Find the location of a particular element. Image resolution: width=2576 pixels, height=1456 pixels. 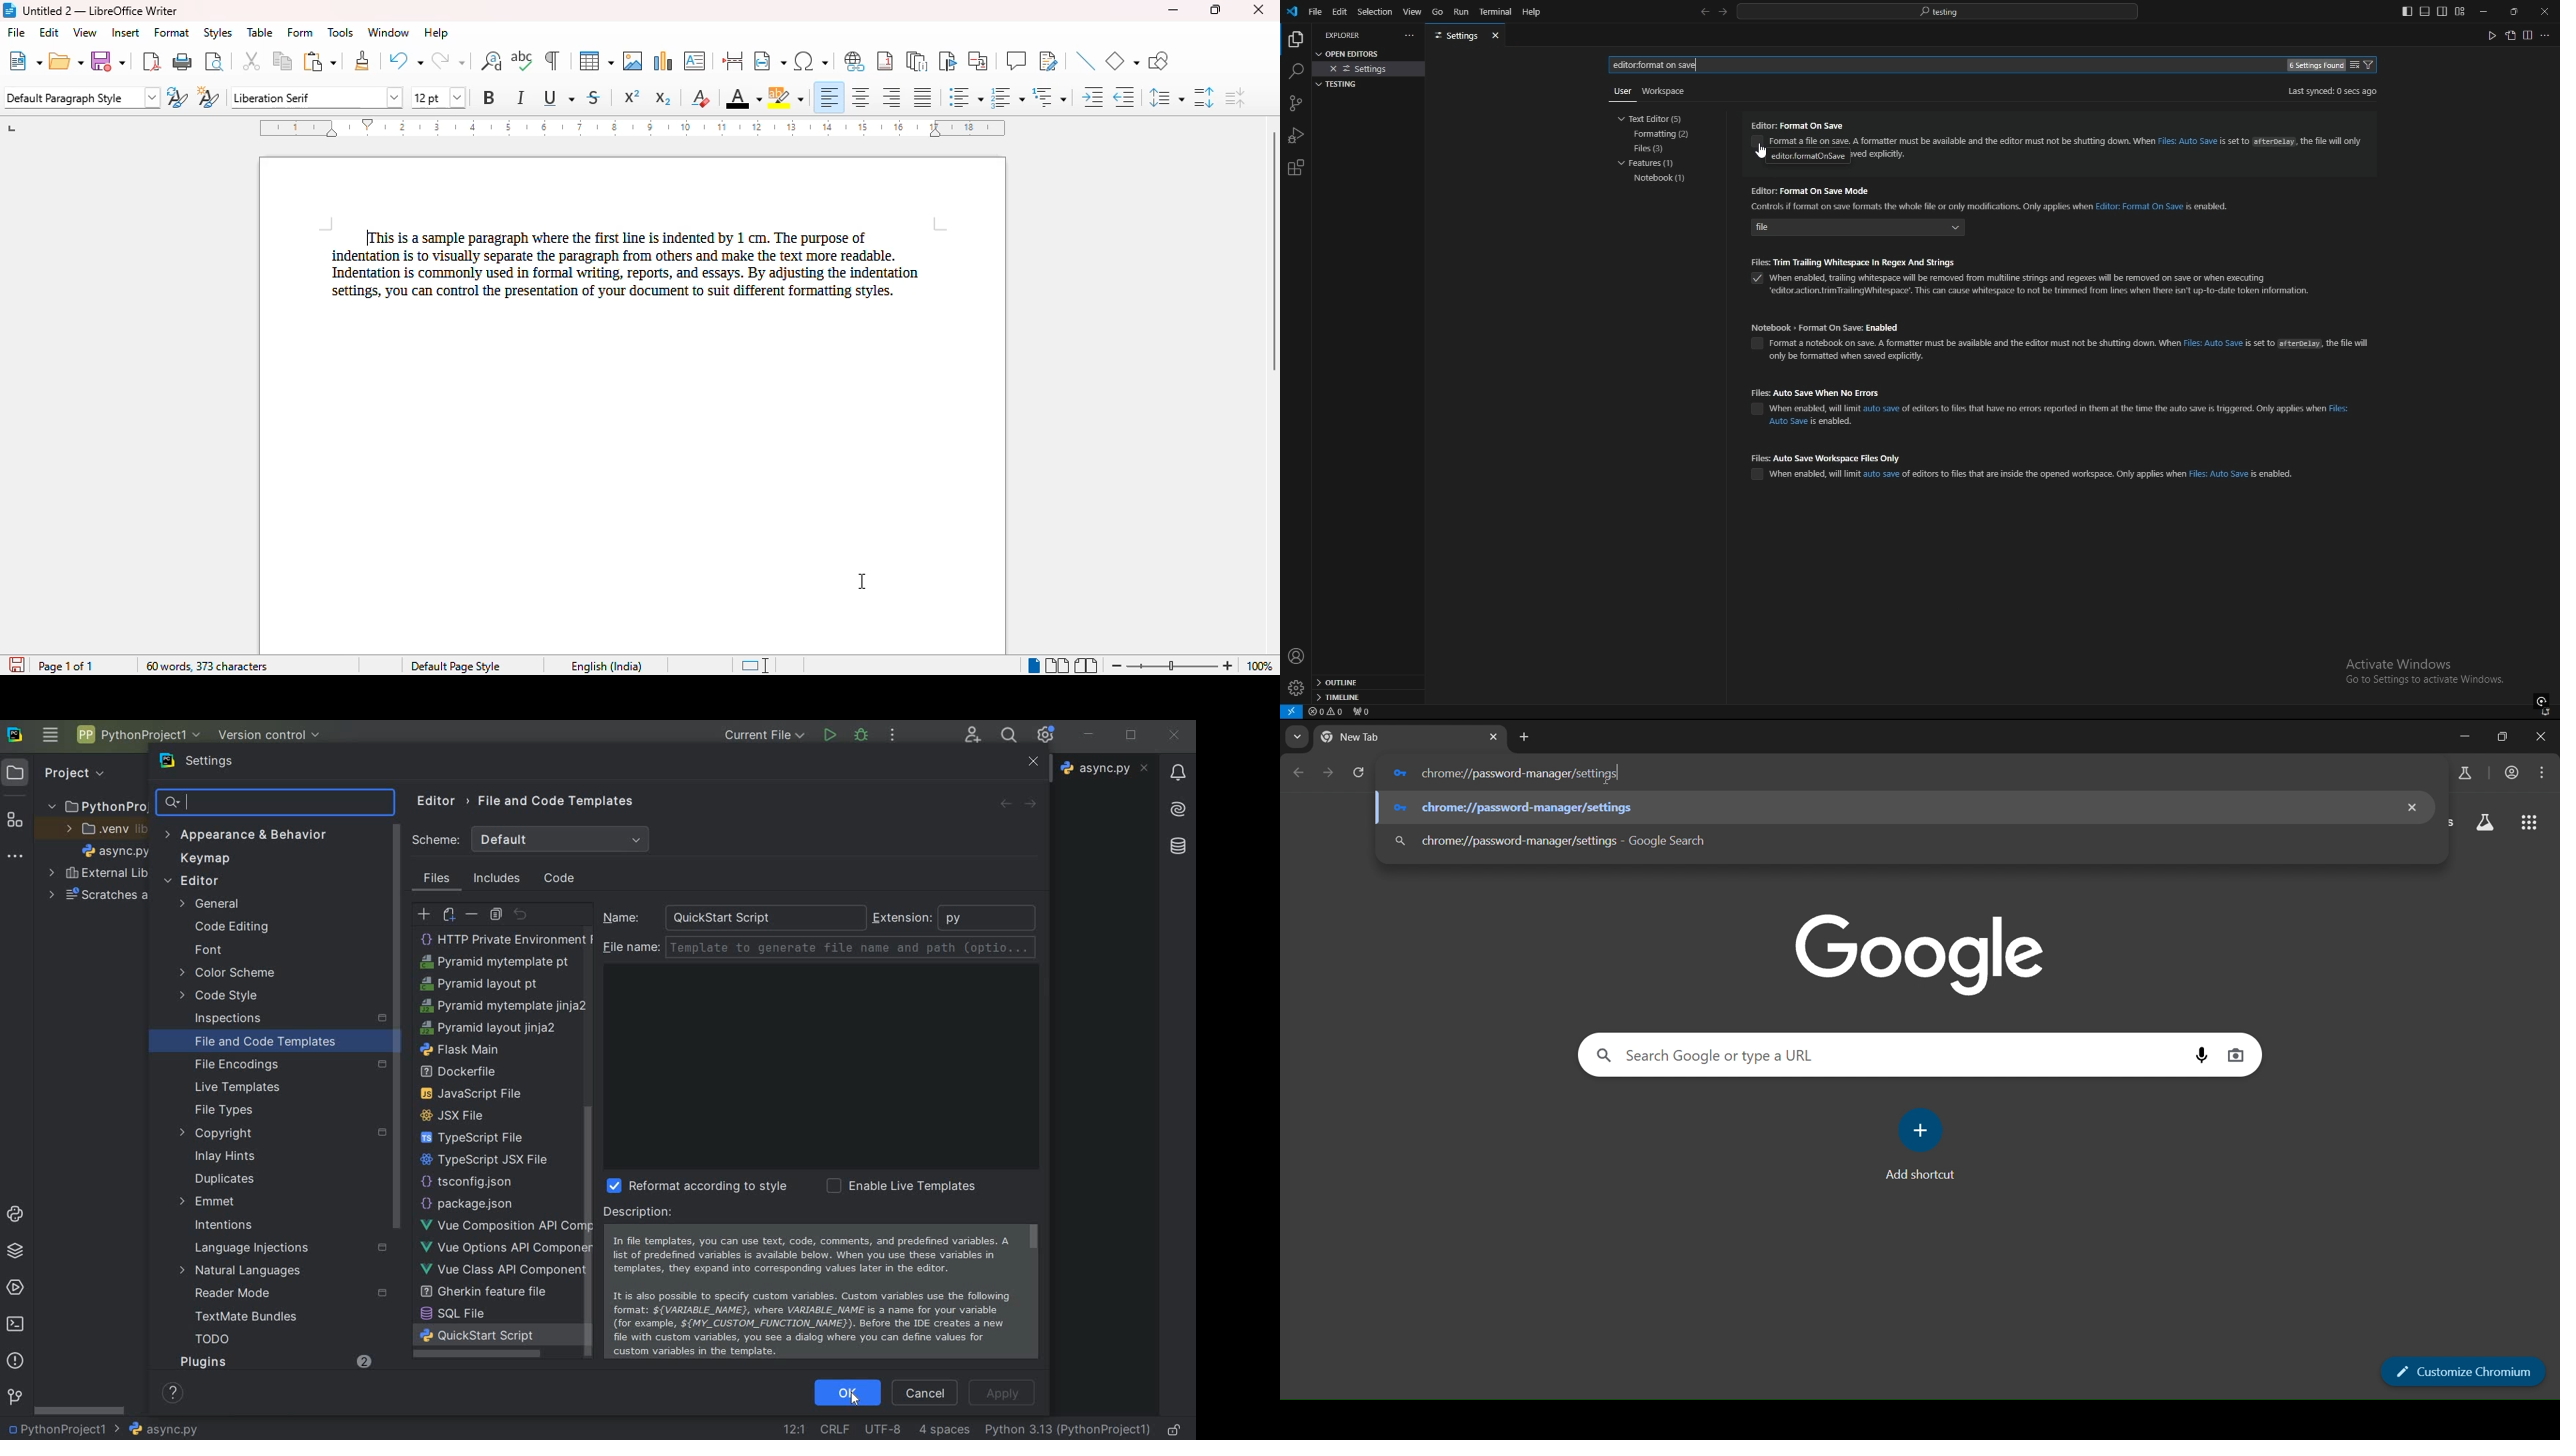

new tab is located at coordinates (1398, 737).